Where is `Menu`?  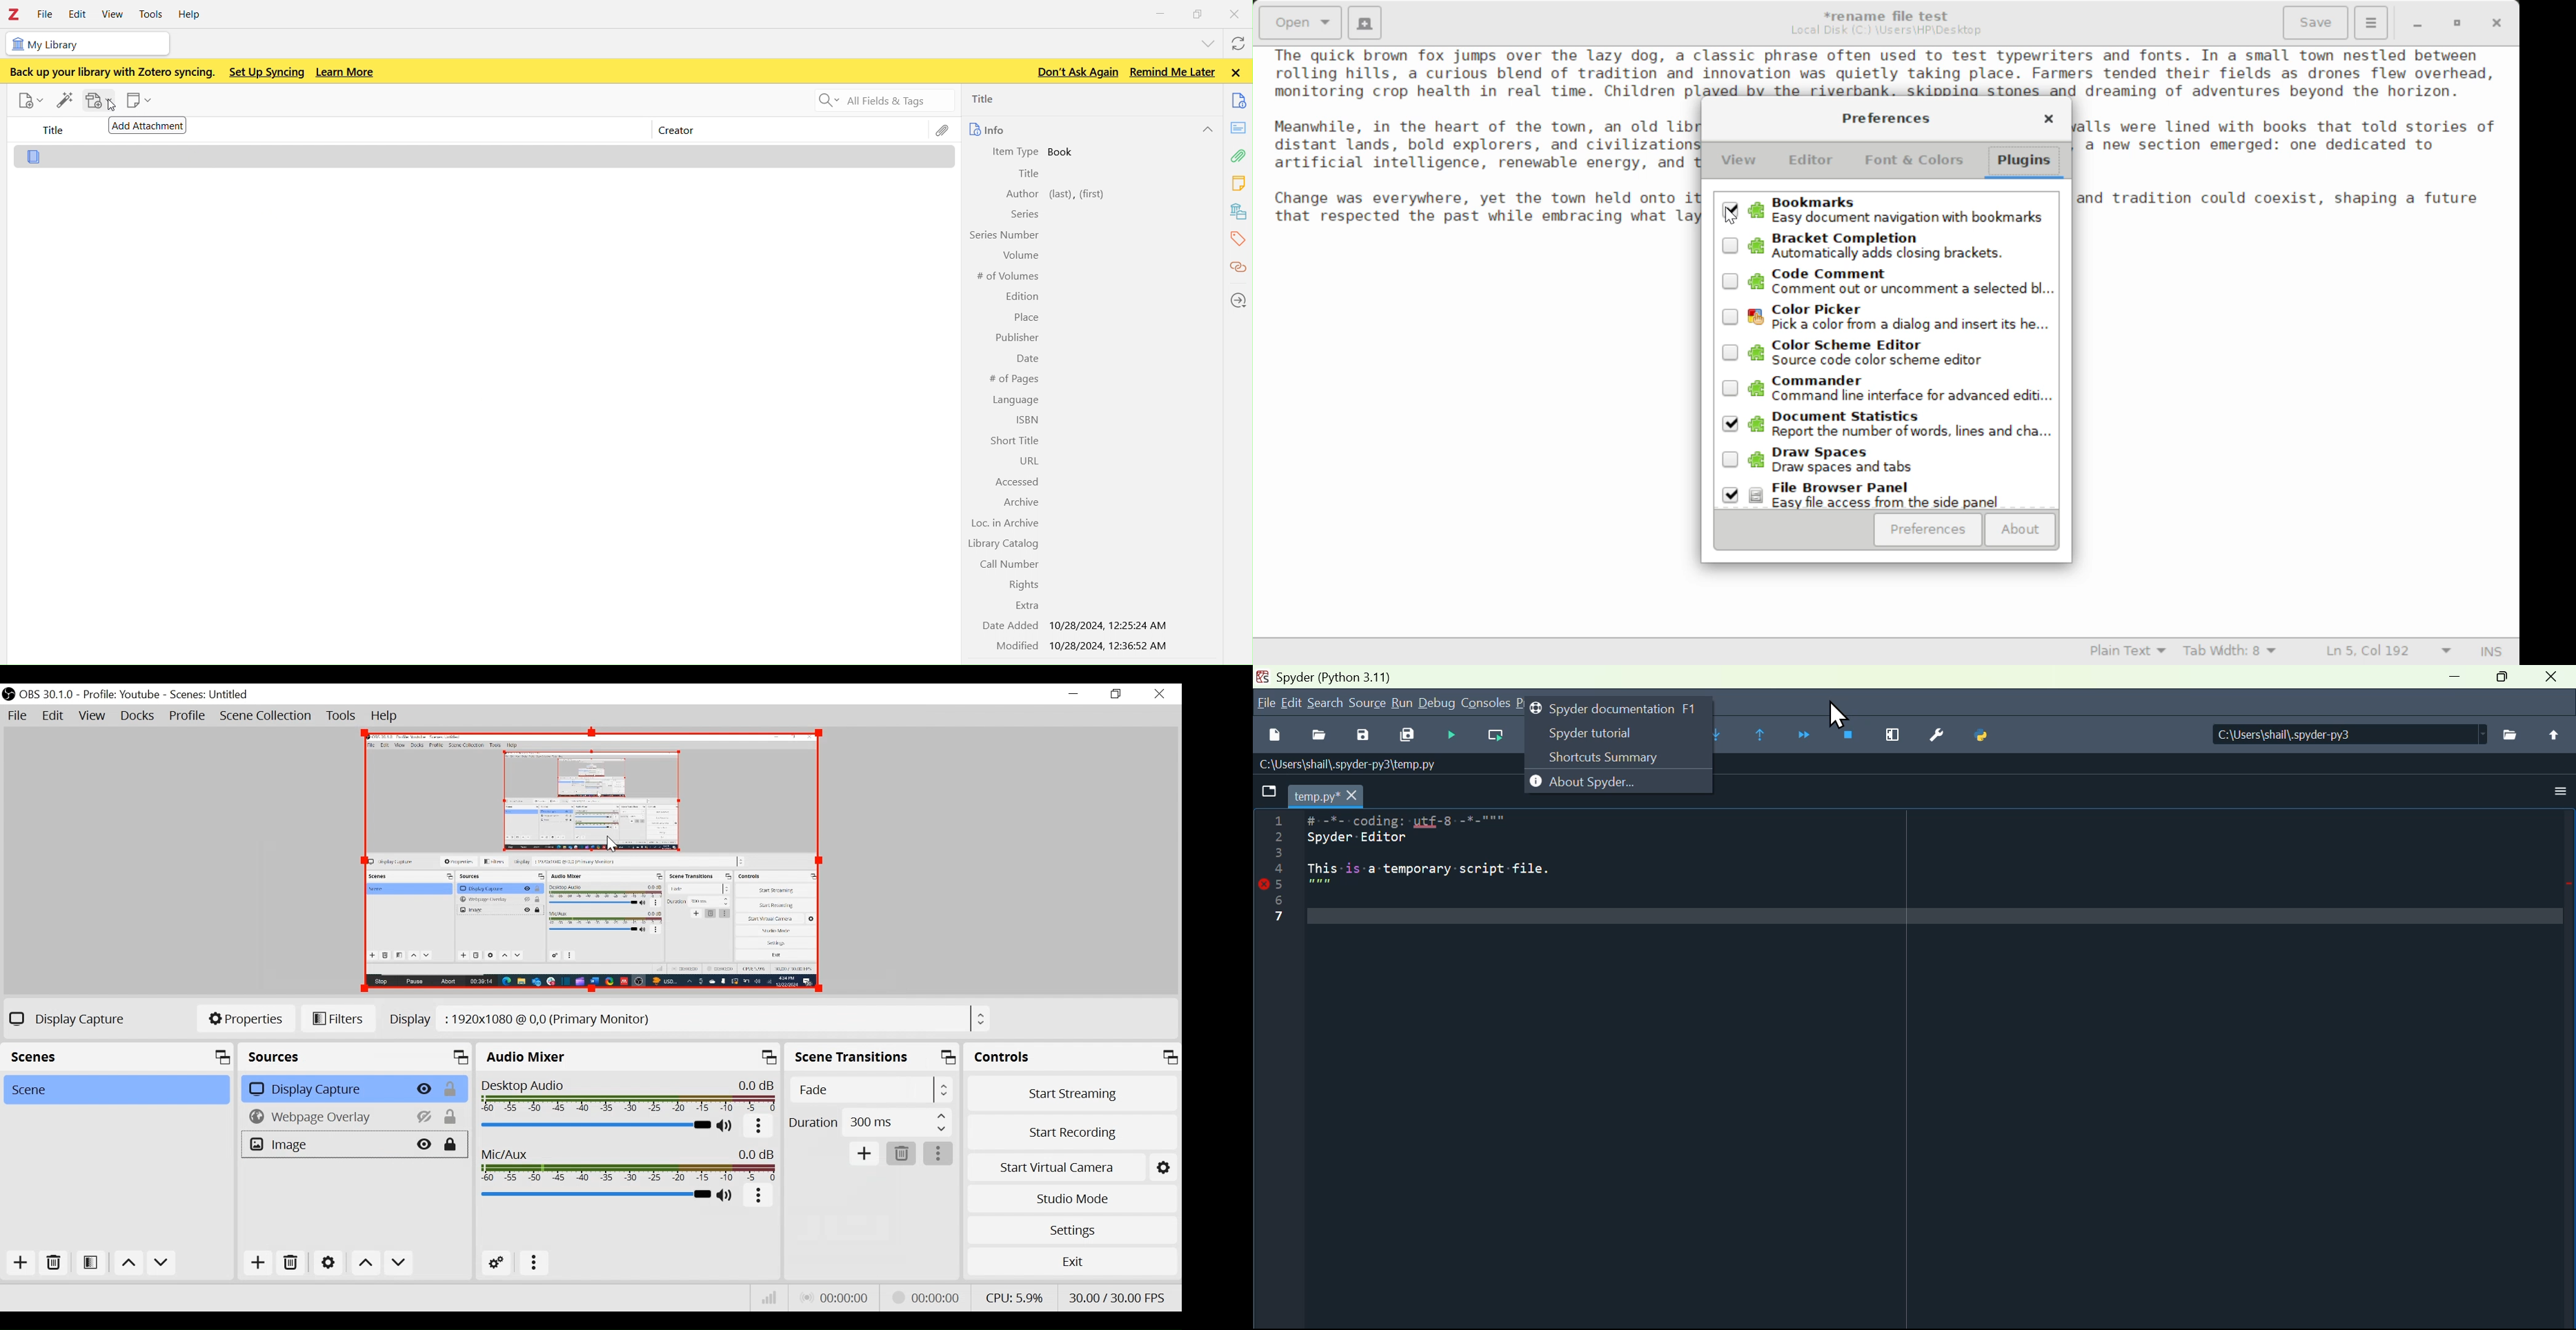
Menu is located at coordinates (2370, 21).